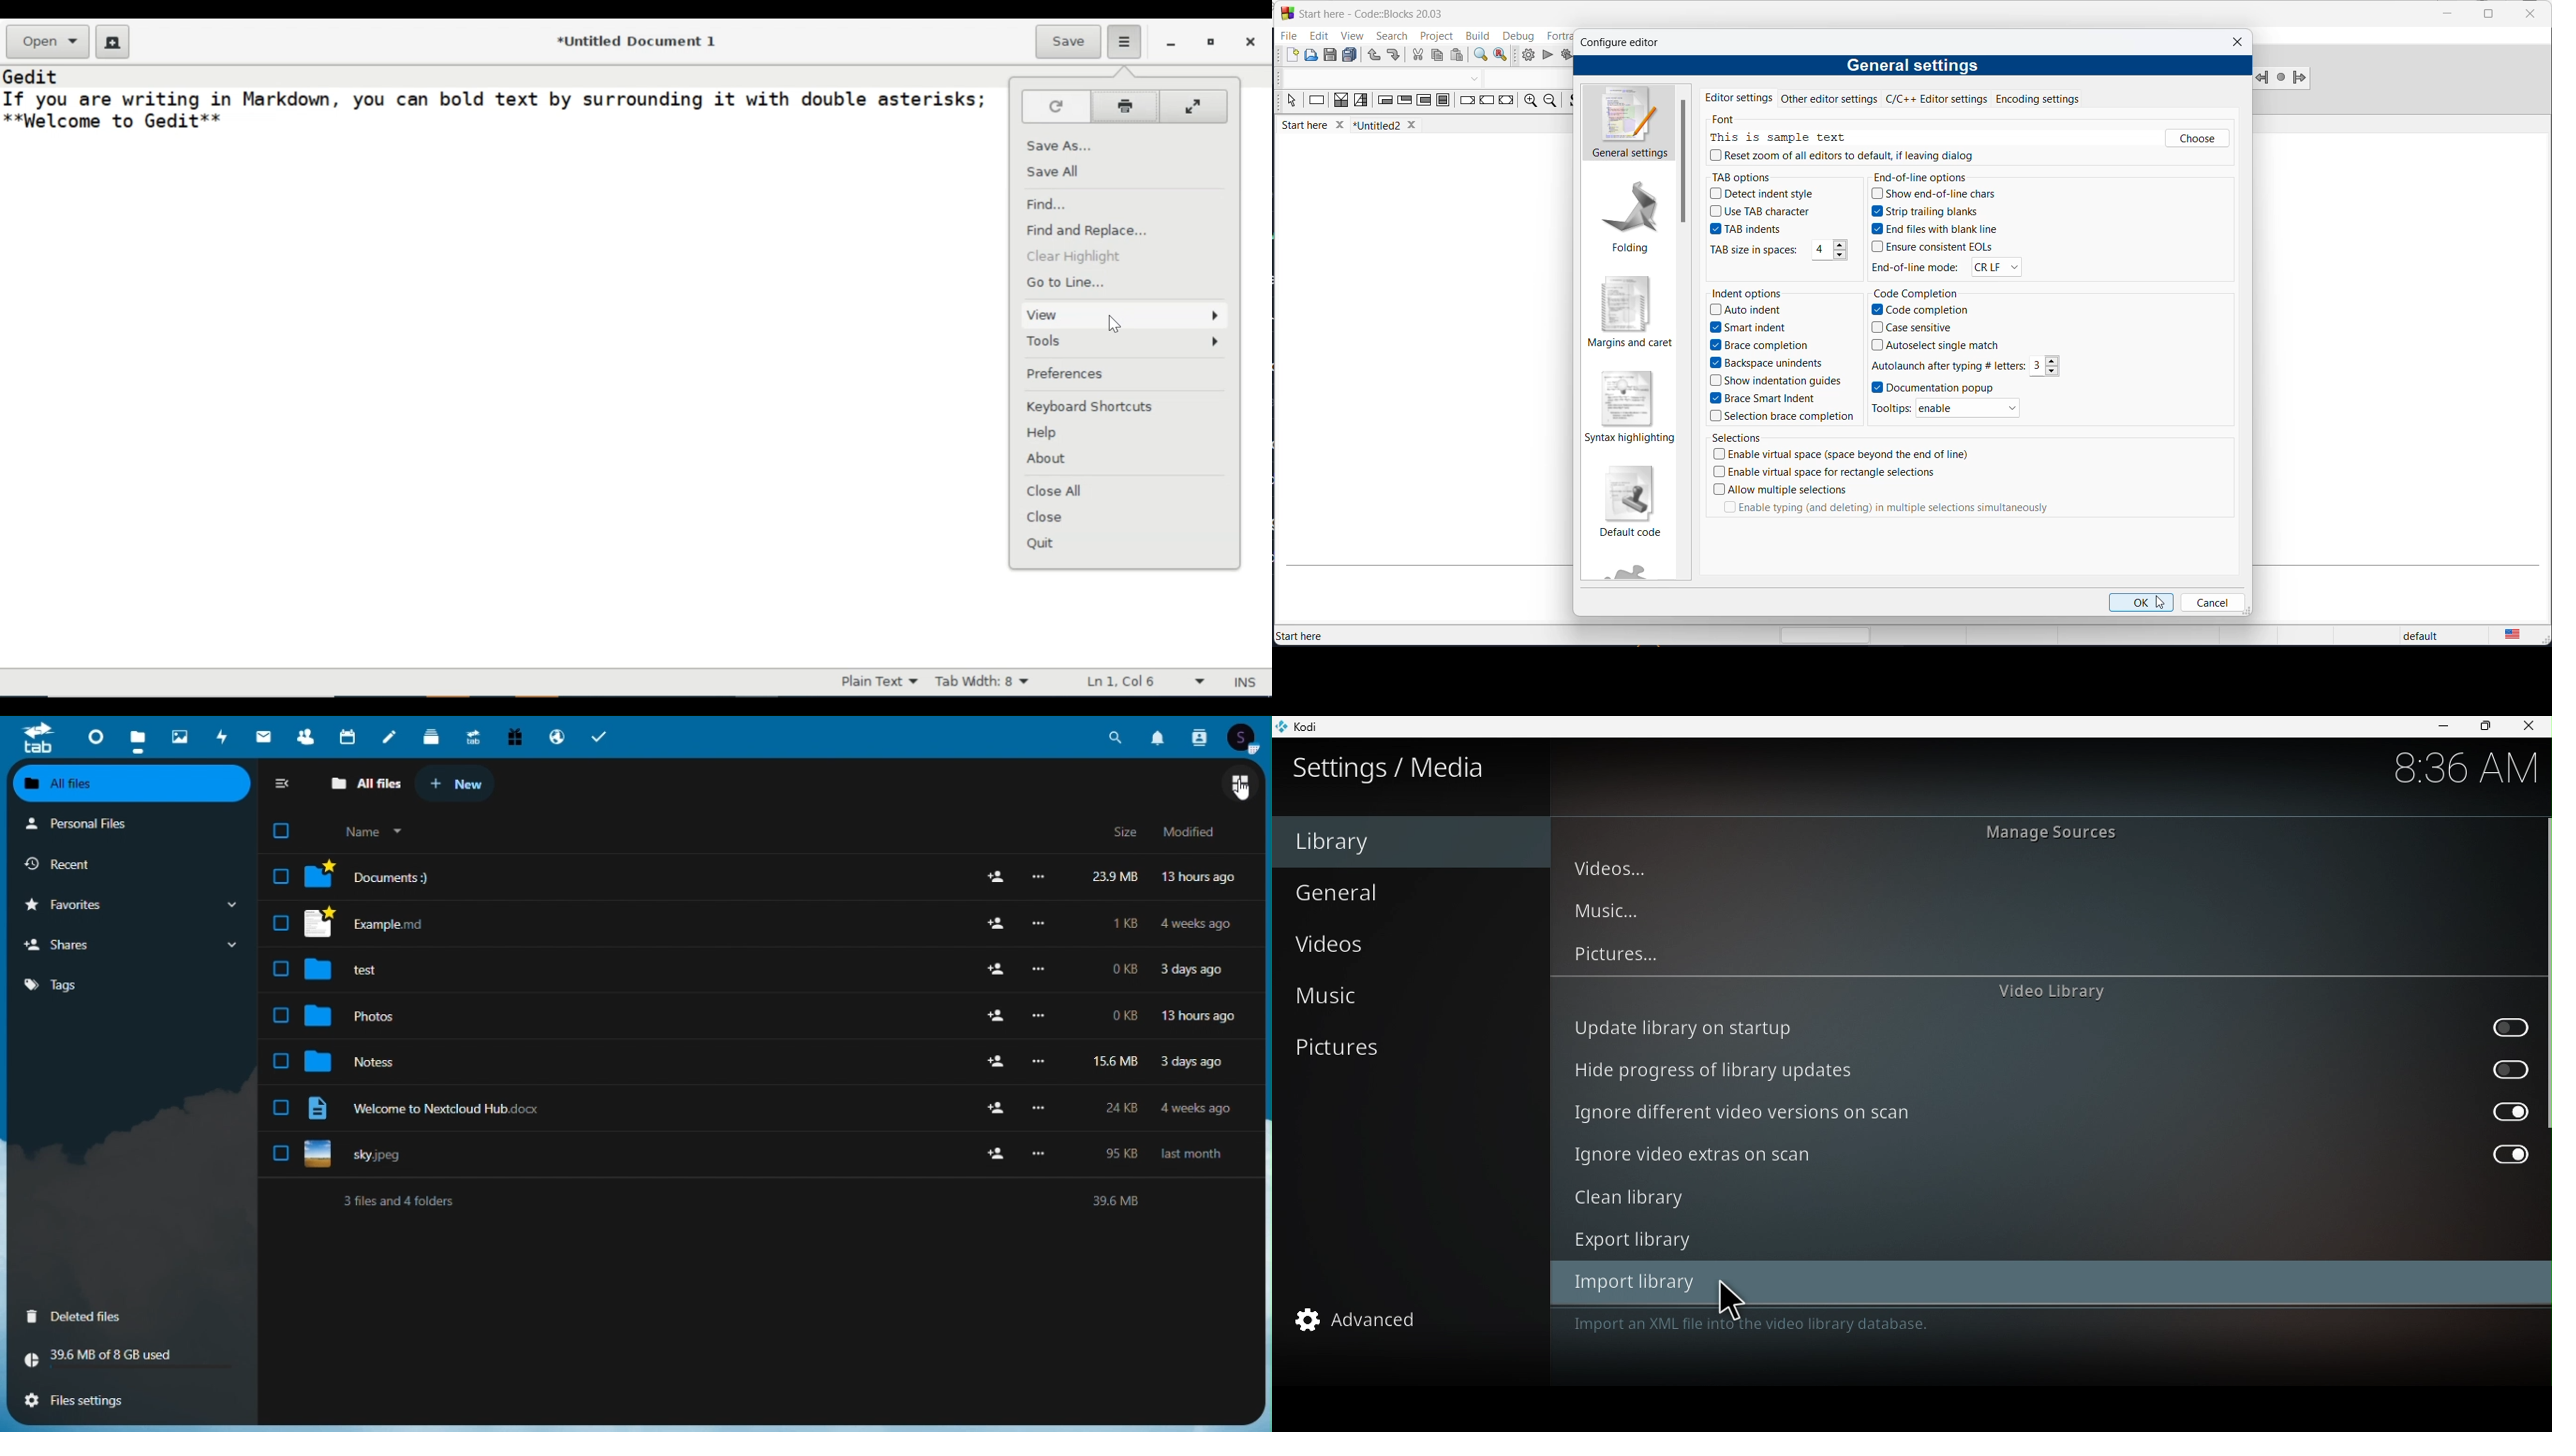 Image resolution: width=2576 pixels, height=1456 pixels. I want to click on cursor, so click(1118, 326).